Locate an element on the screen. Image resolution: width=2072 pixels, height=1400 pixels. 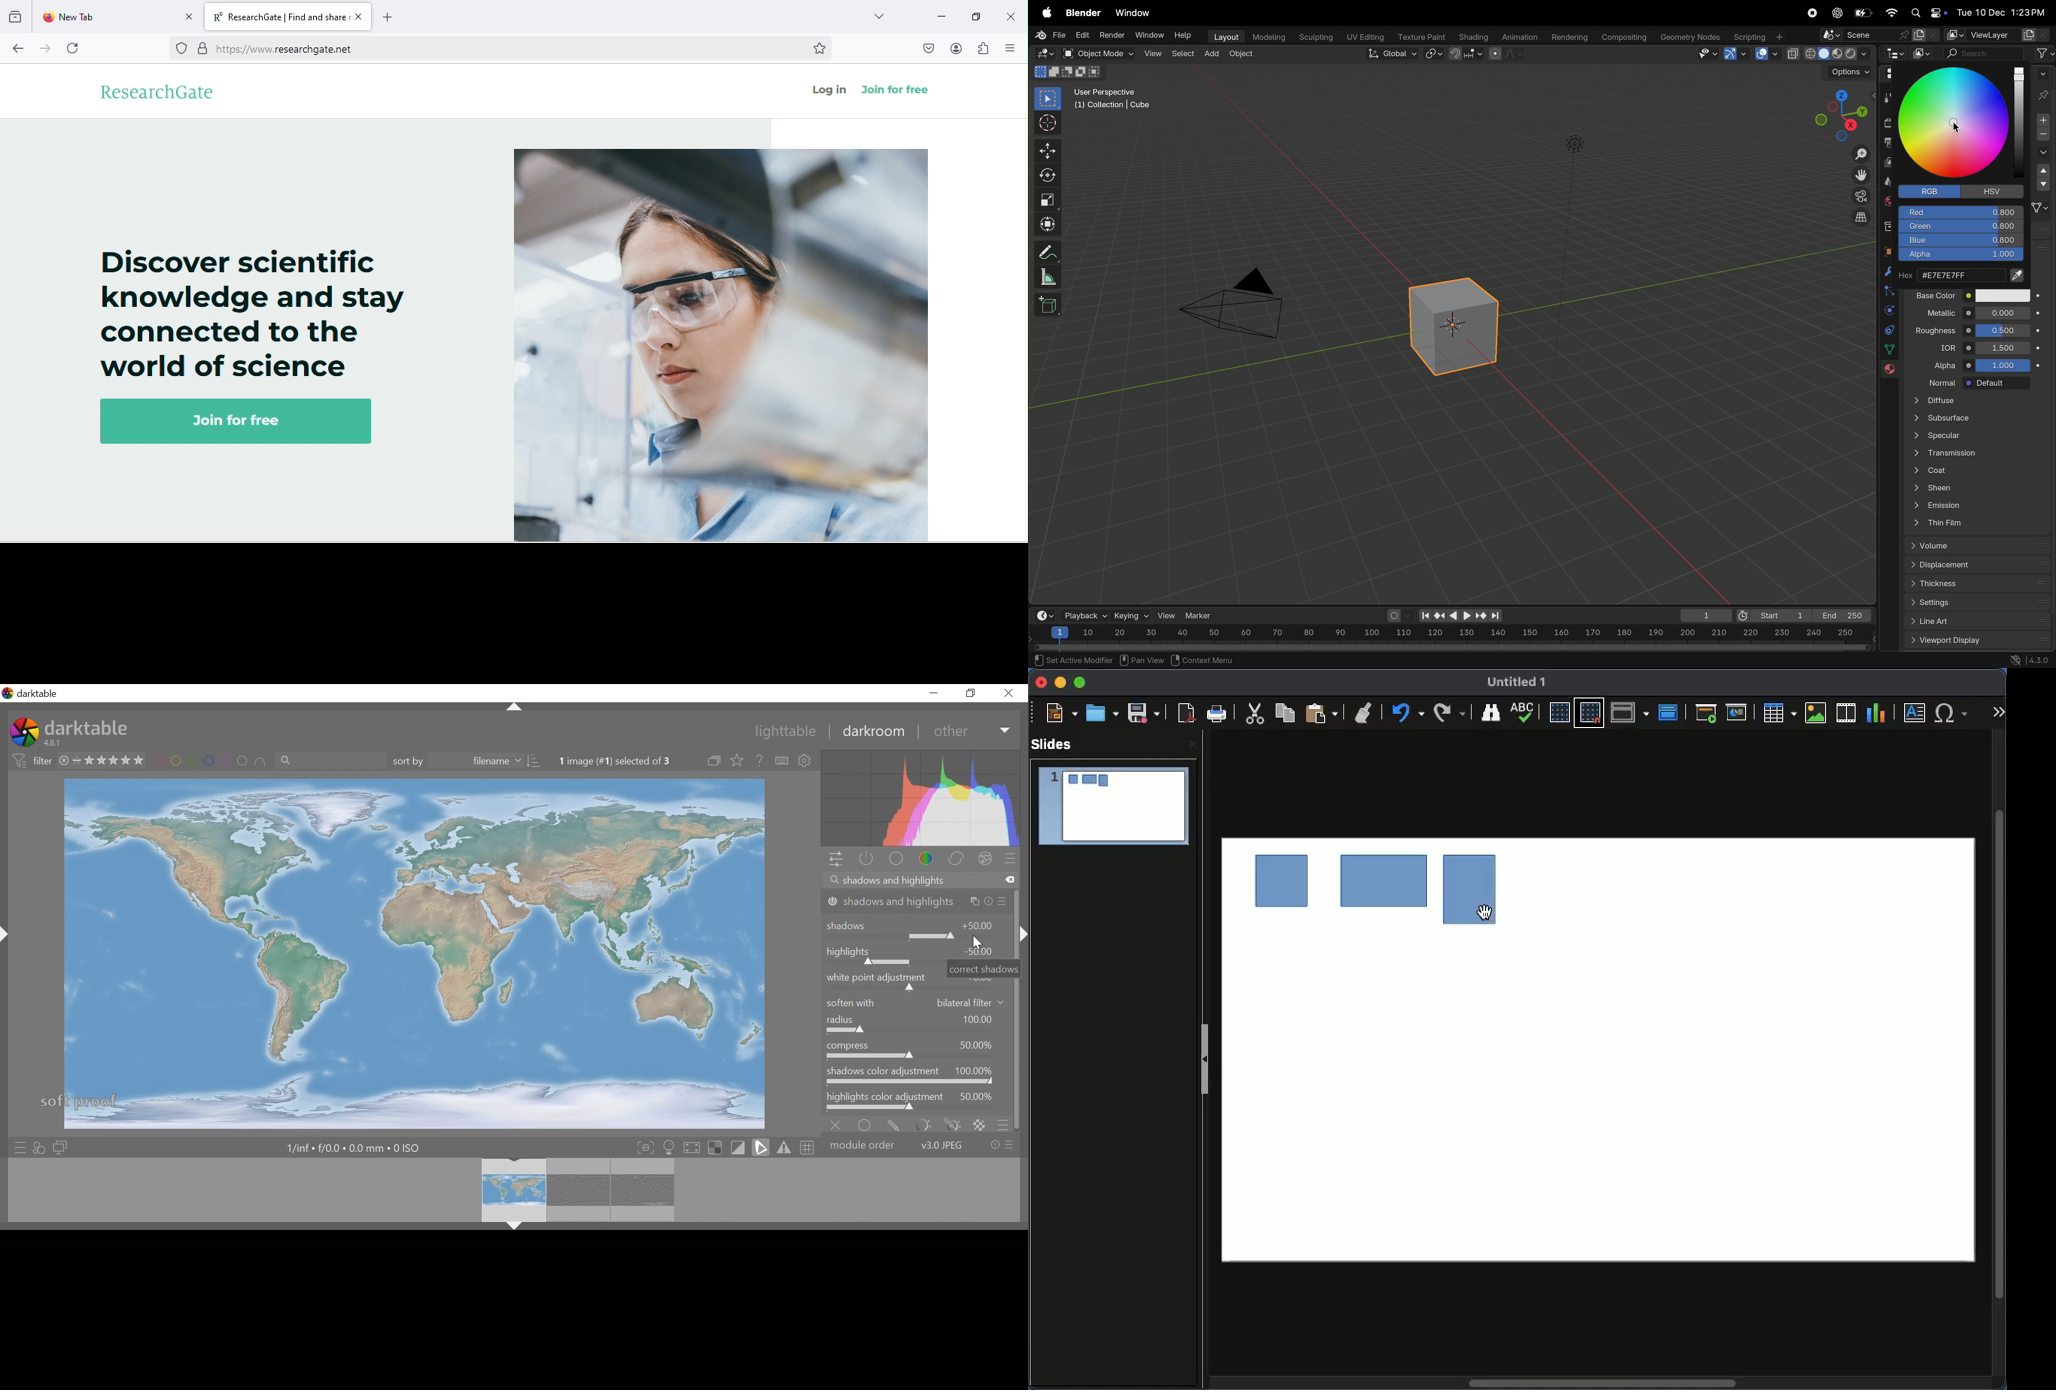
Help is located at coordinates (1185, 36).